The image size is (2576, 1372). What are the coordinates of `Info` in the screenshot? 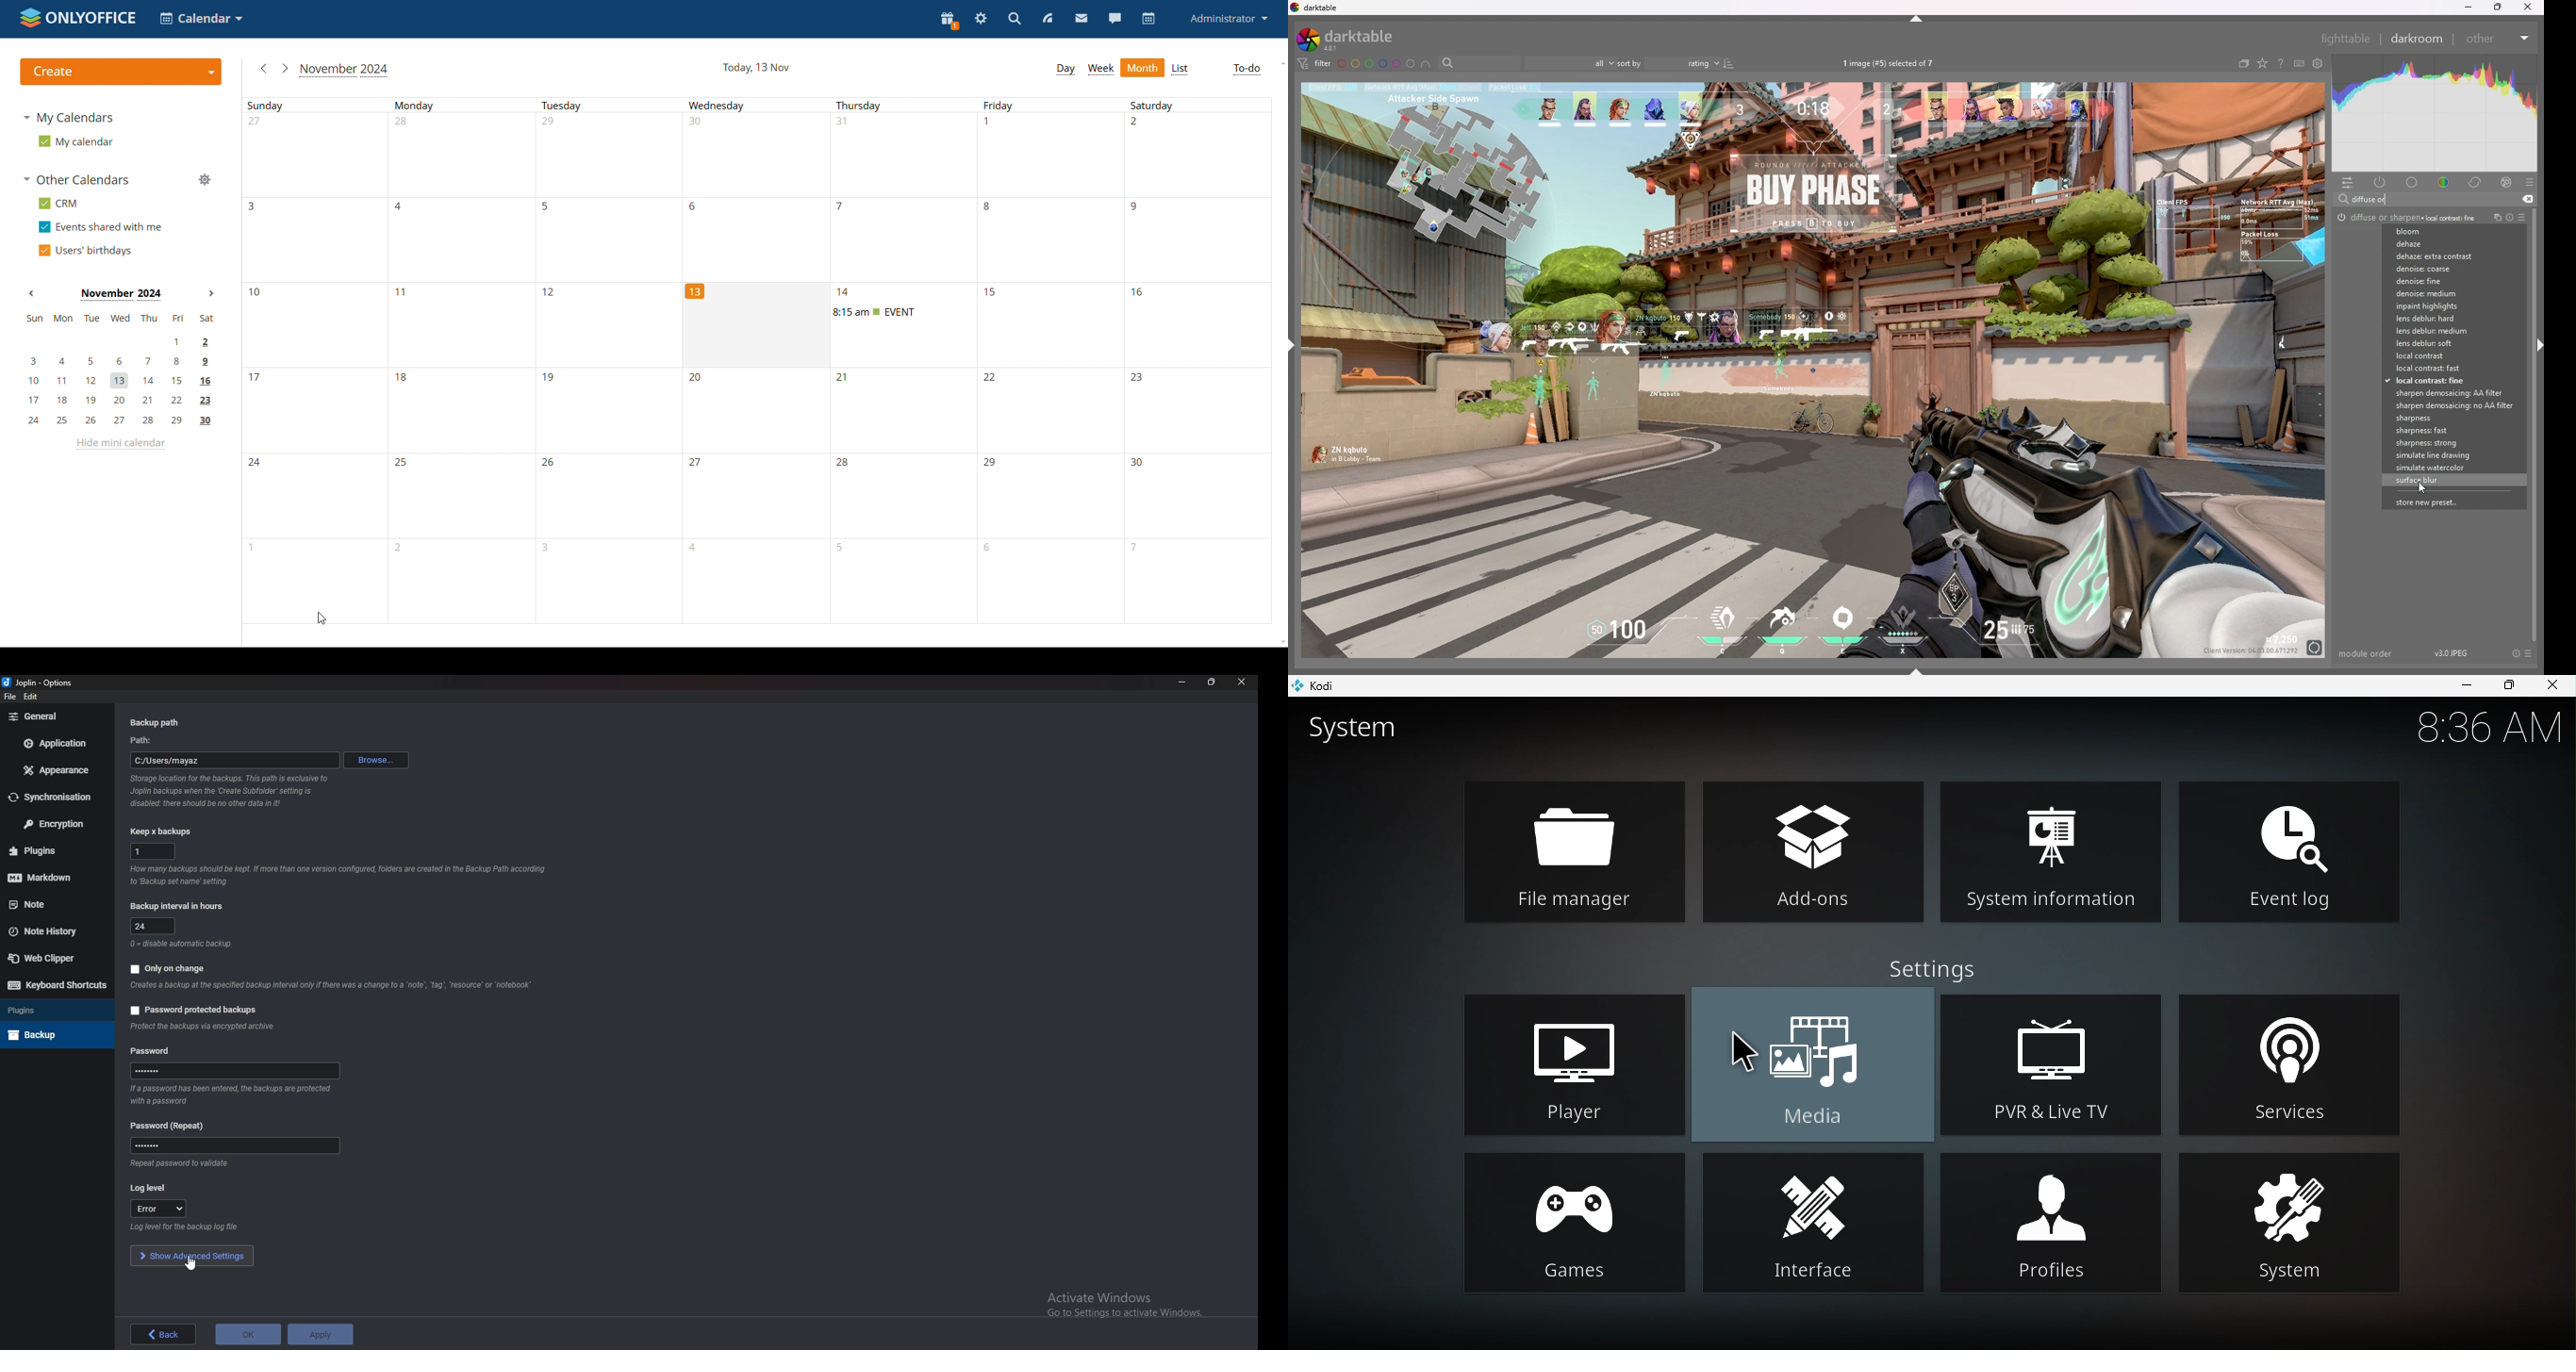 It's located at (180, 1165).